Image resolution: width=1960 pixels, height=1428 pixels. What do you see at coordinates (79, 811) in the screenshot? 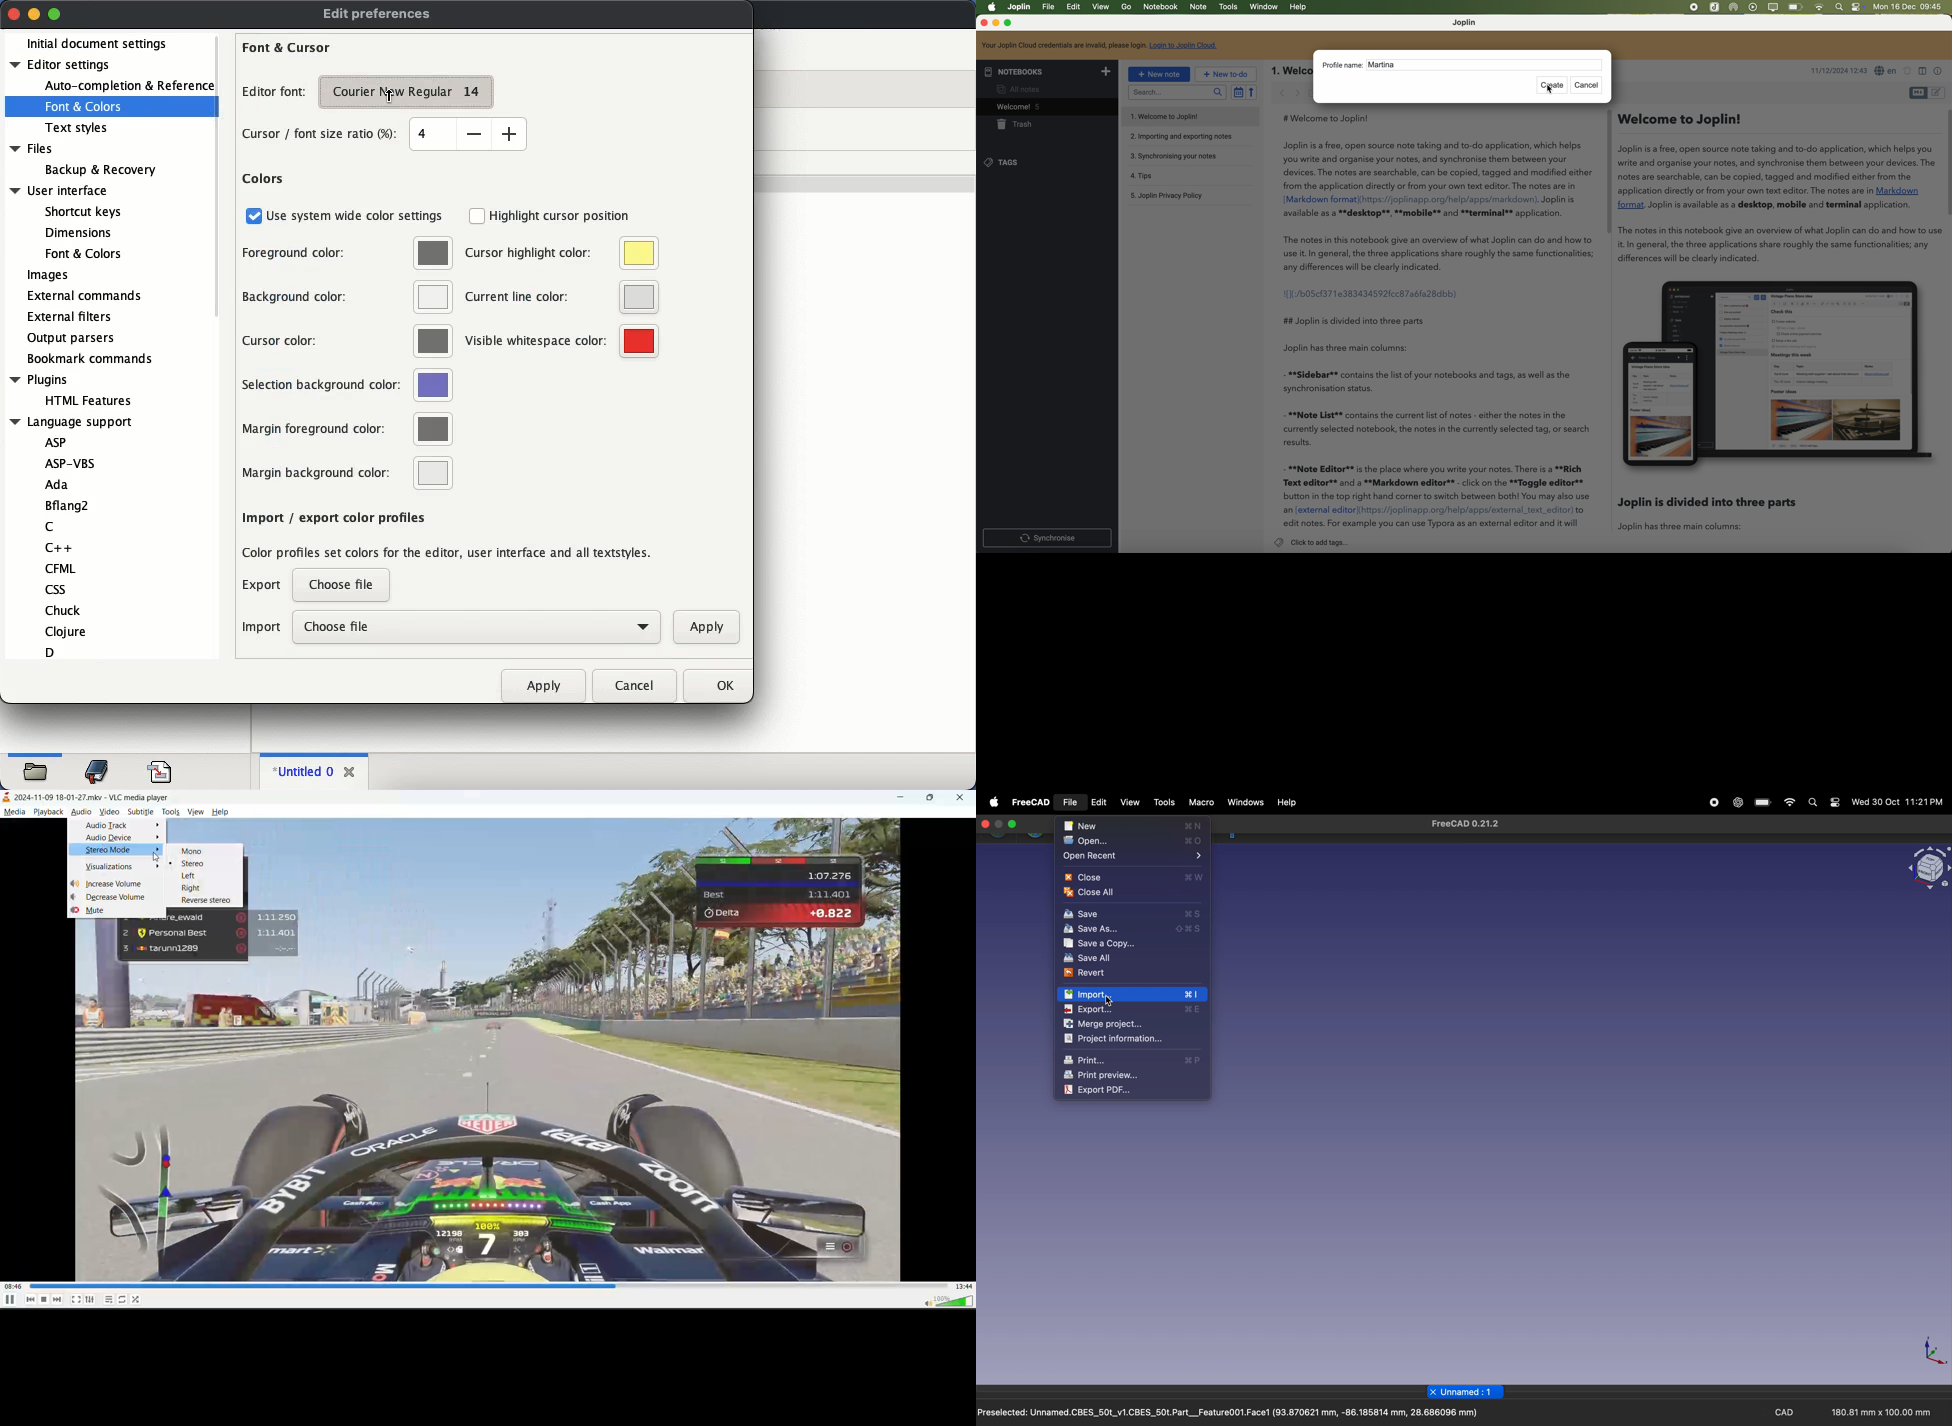
I see `audio` at bounding box center [79, 811].